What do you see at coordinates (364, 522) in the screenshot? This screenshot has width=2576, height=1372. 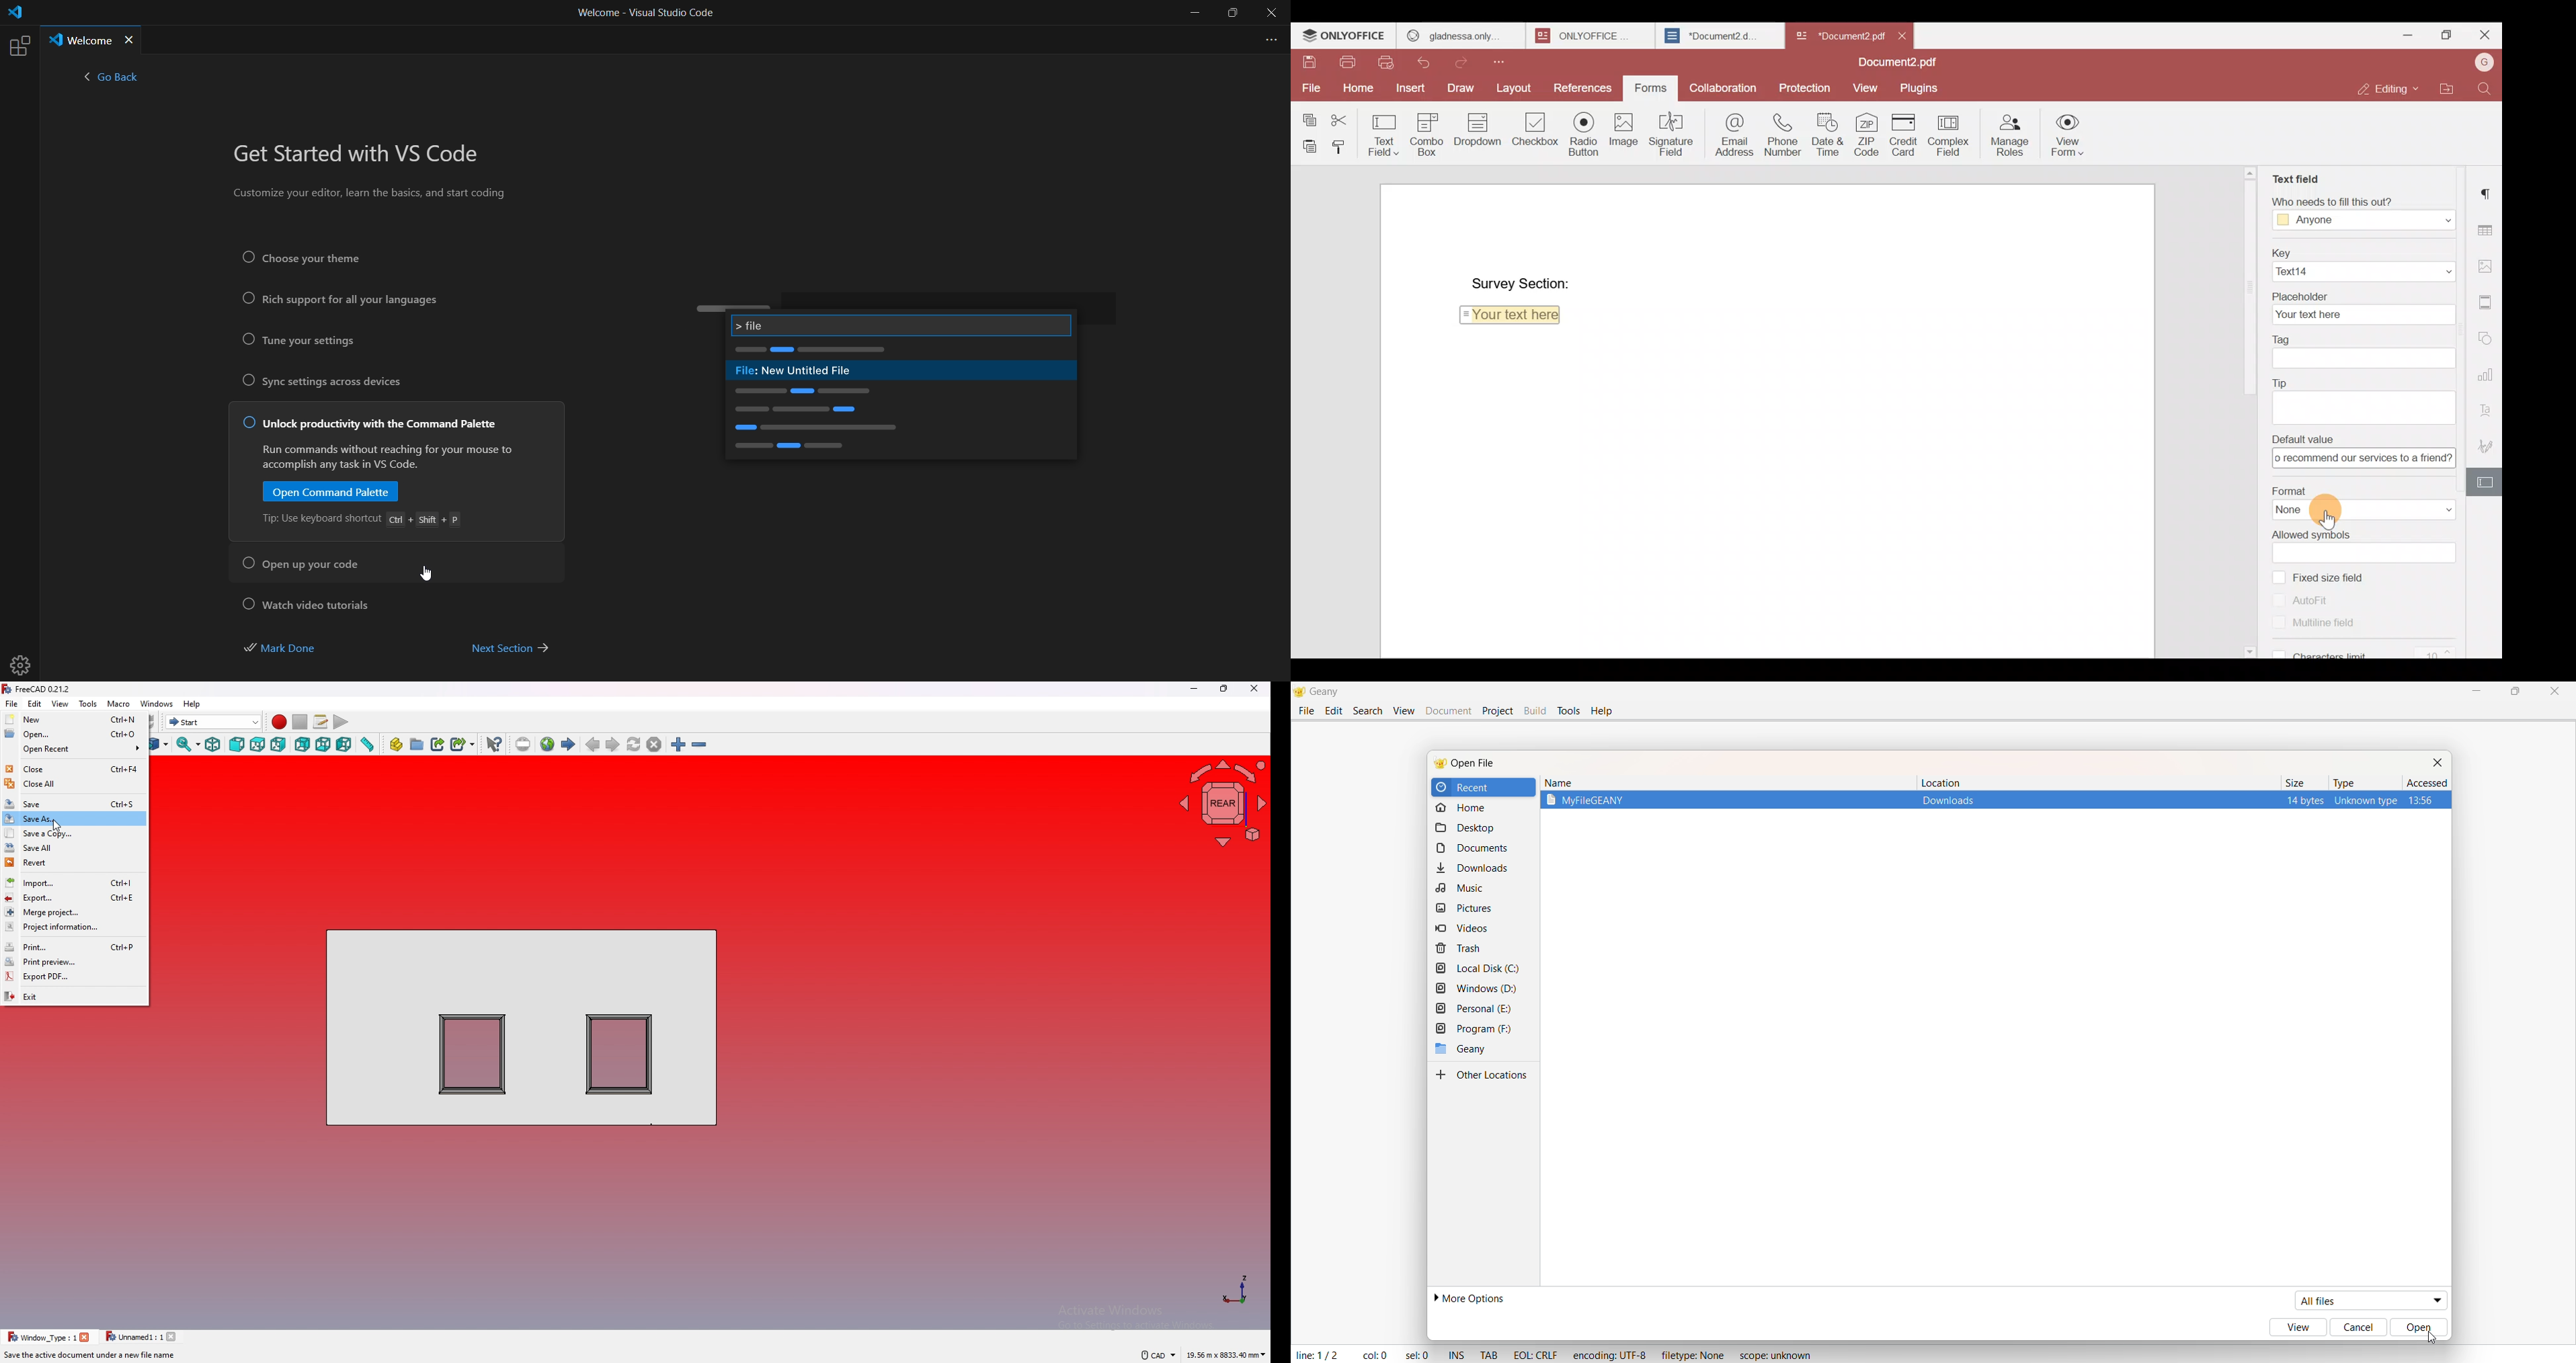 I see `Tip: Use keyboard shortcut Ctrl + Shift + P` at bounding box center [364, 522].